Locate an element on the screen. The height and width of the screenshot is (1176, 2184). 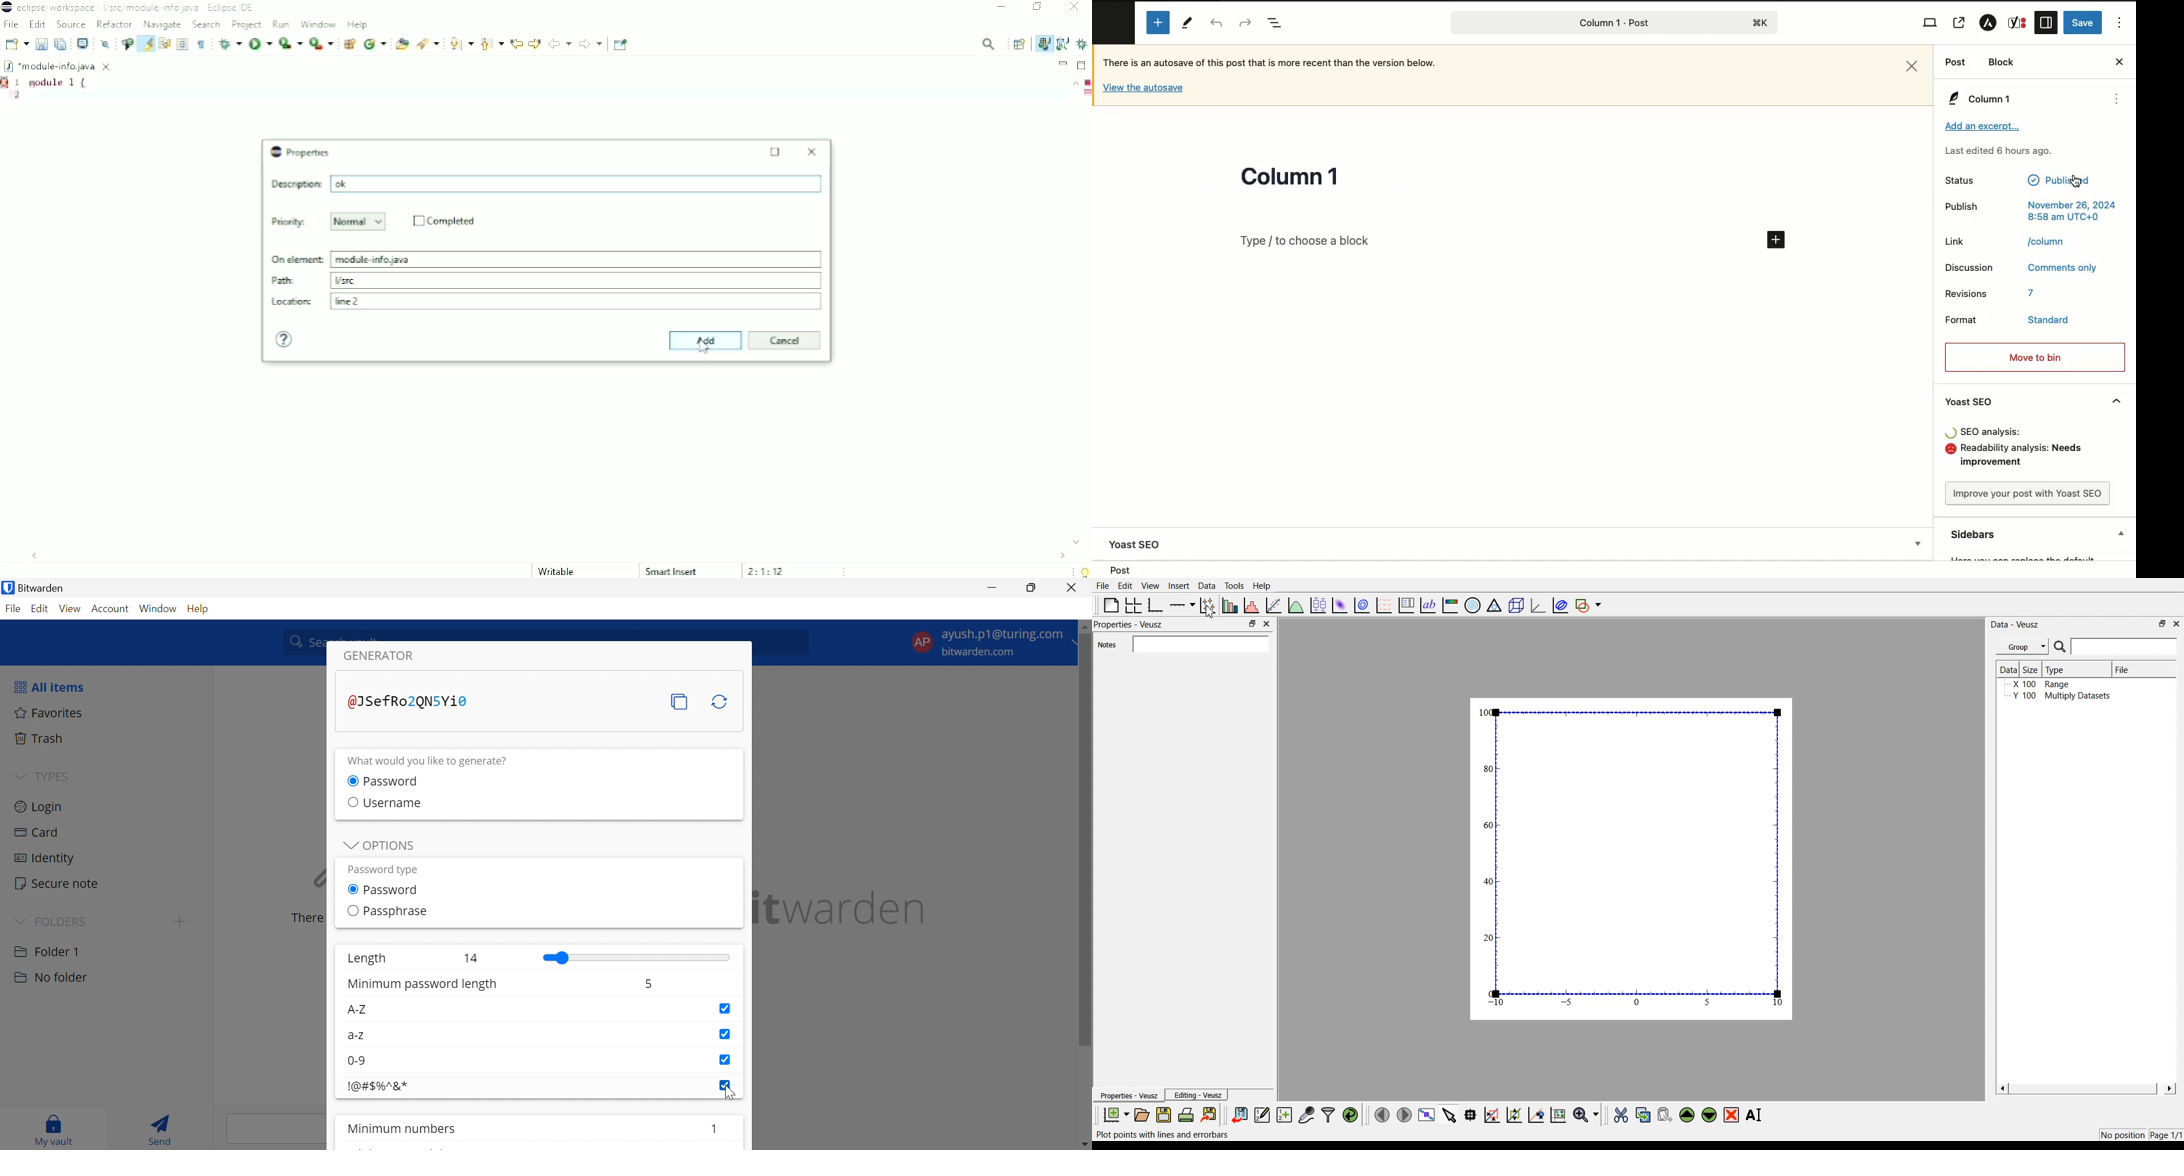
Plot points with lines and errorbars is located at coordinates (1165, 1135).